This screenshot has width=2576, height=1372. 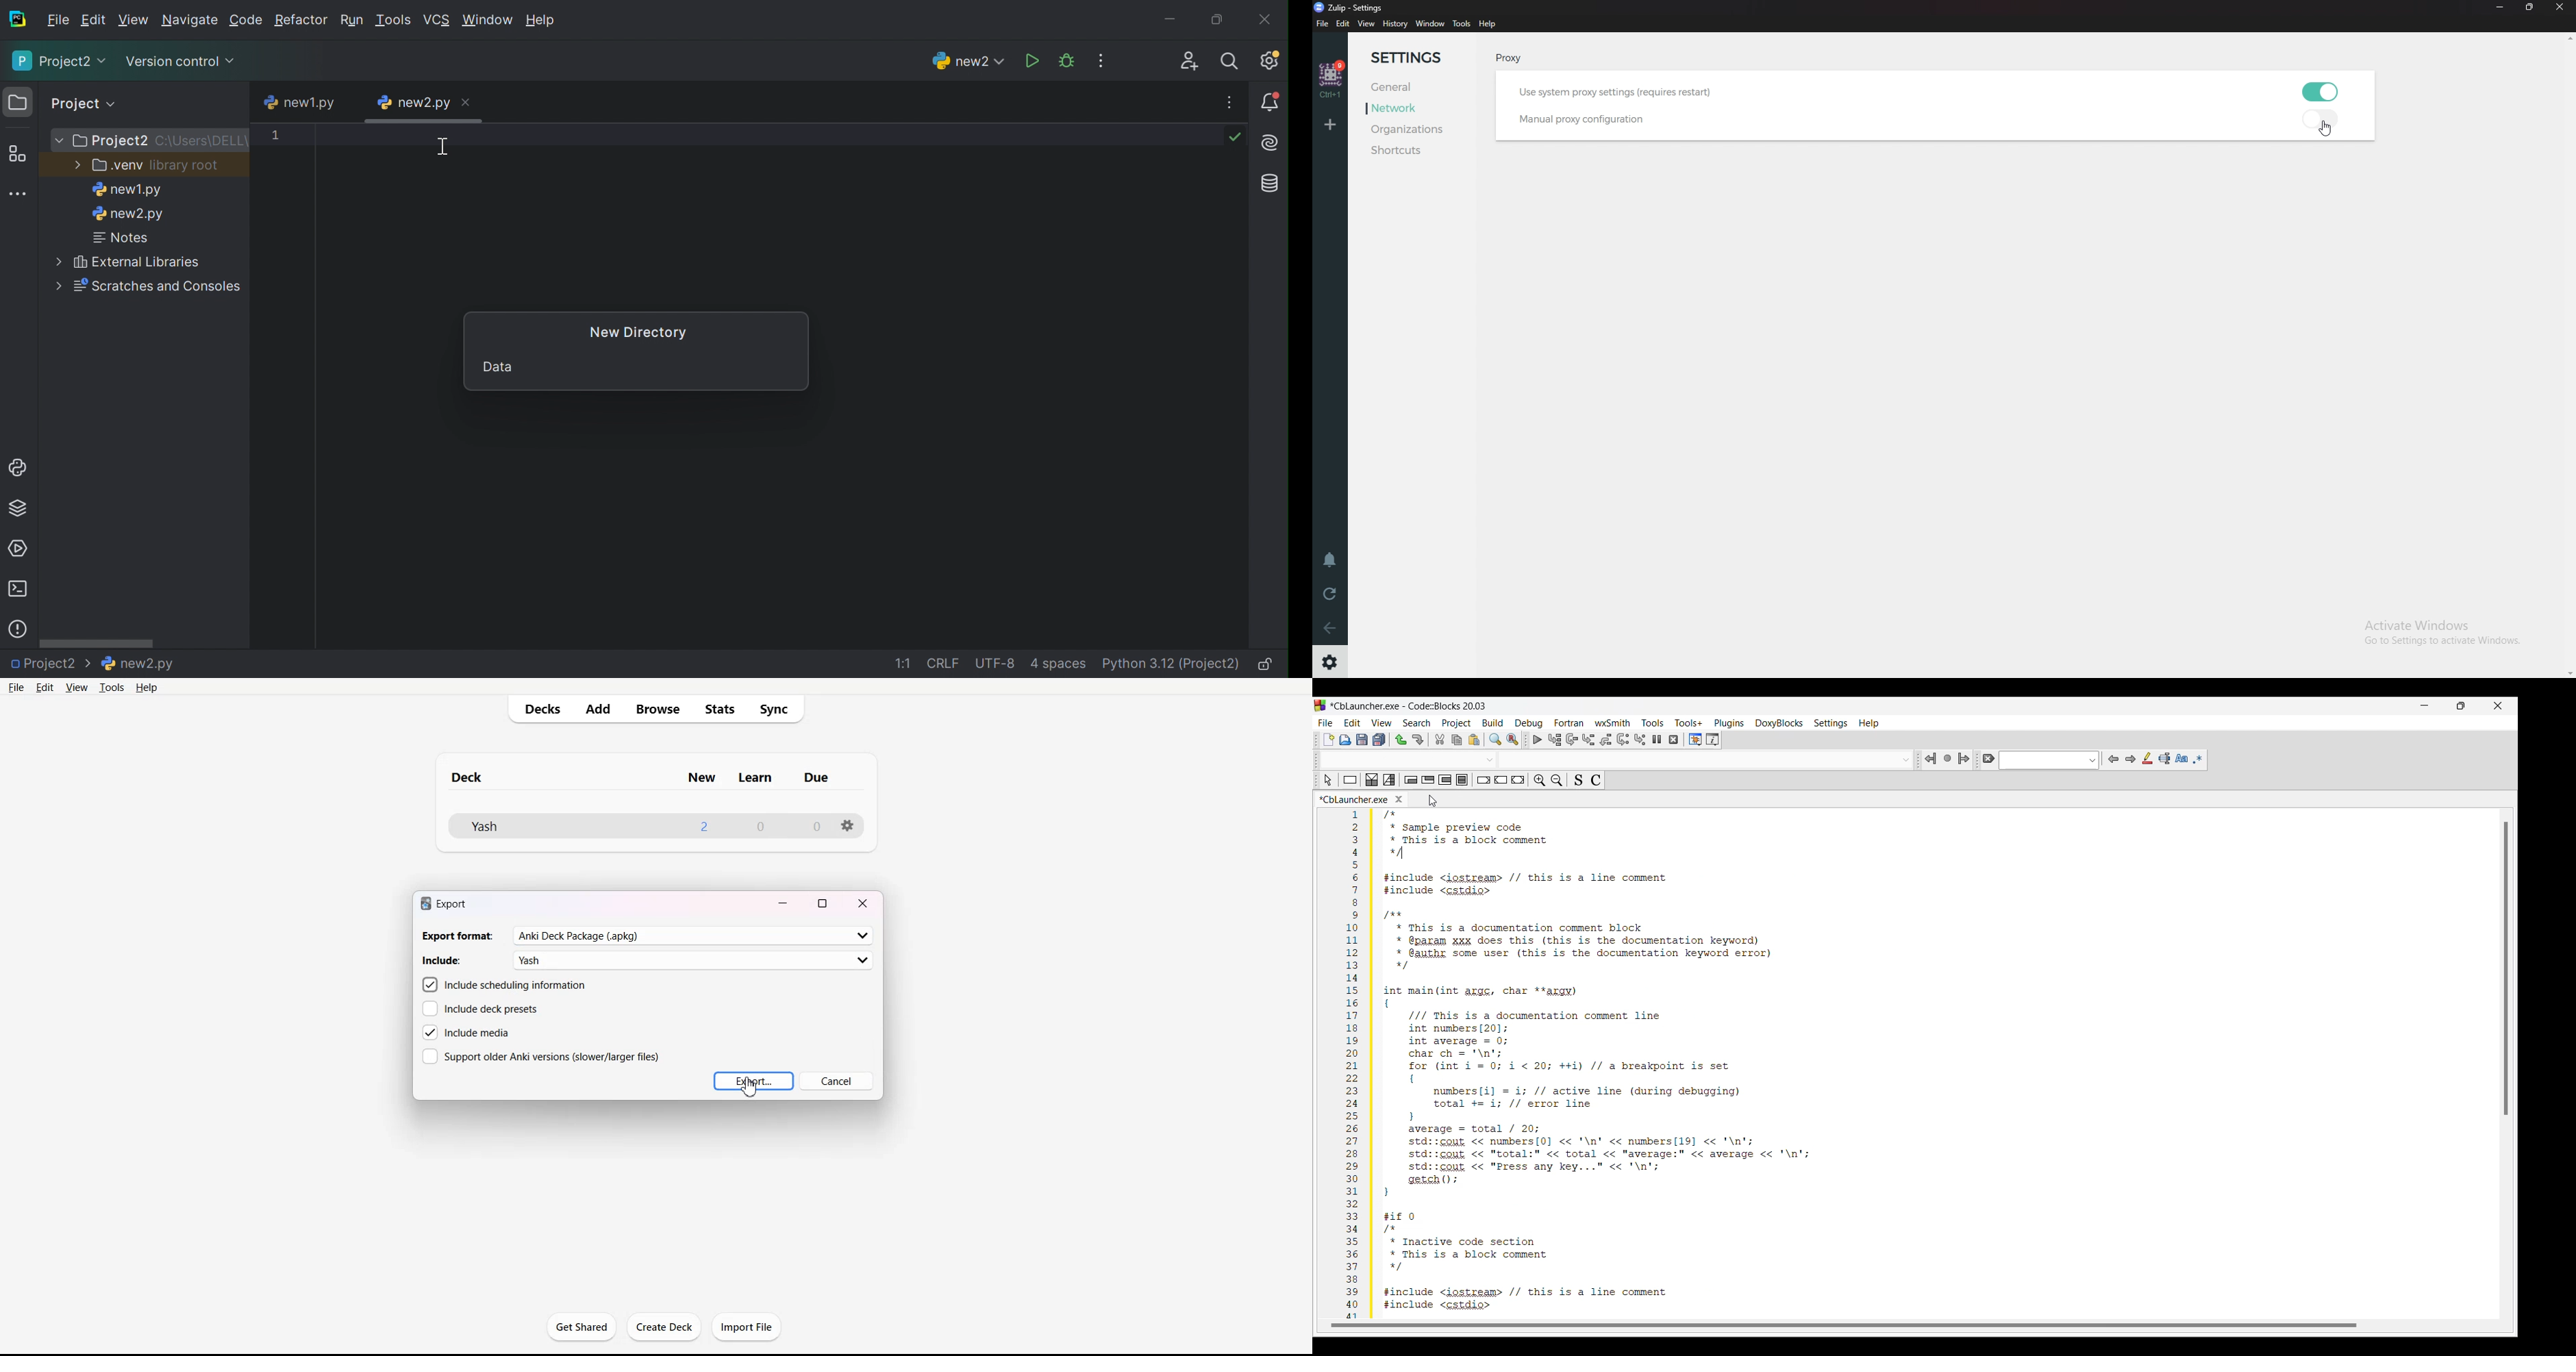 What do you see at coordinates (1368, 24) in the screenshot?
I see `view` at bounding box center [1368, 24].